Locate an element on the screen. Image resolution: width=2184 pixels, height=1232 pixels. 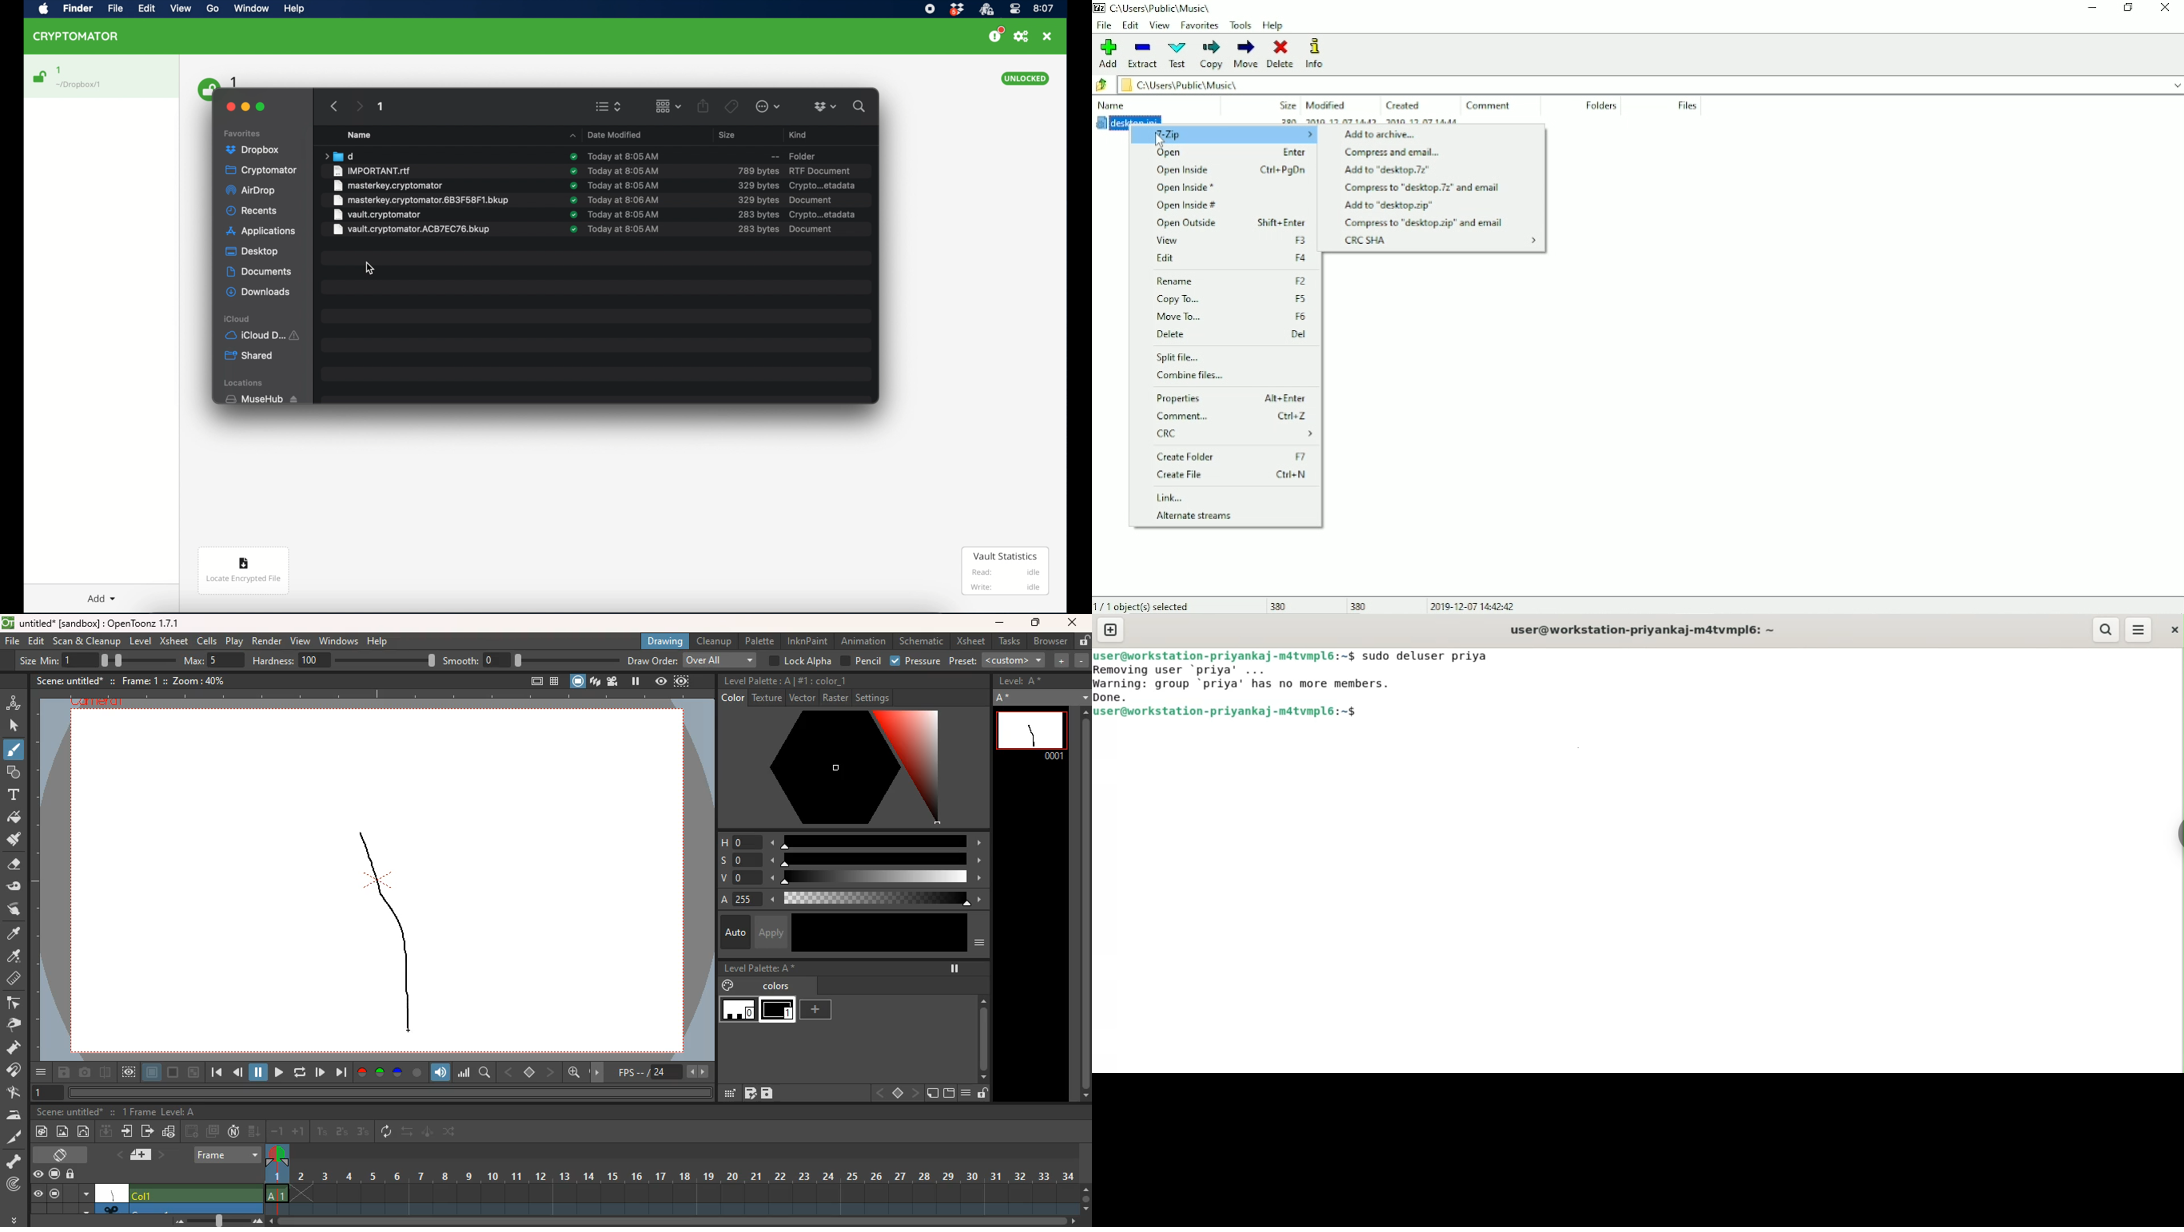
Add to archive is located at coordinates (1383, 134).